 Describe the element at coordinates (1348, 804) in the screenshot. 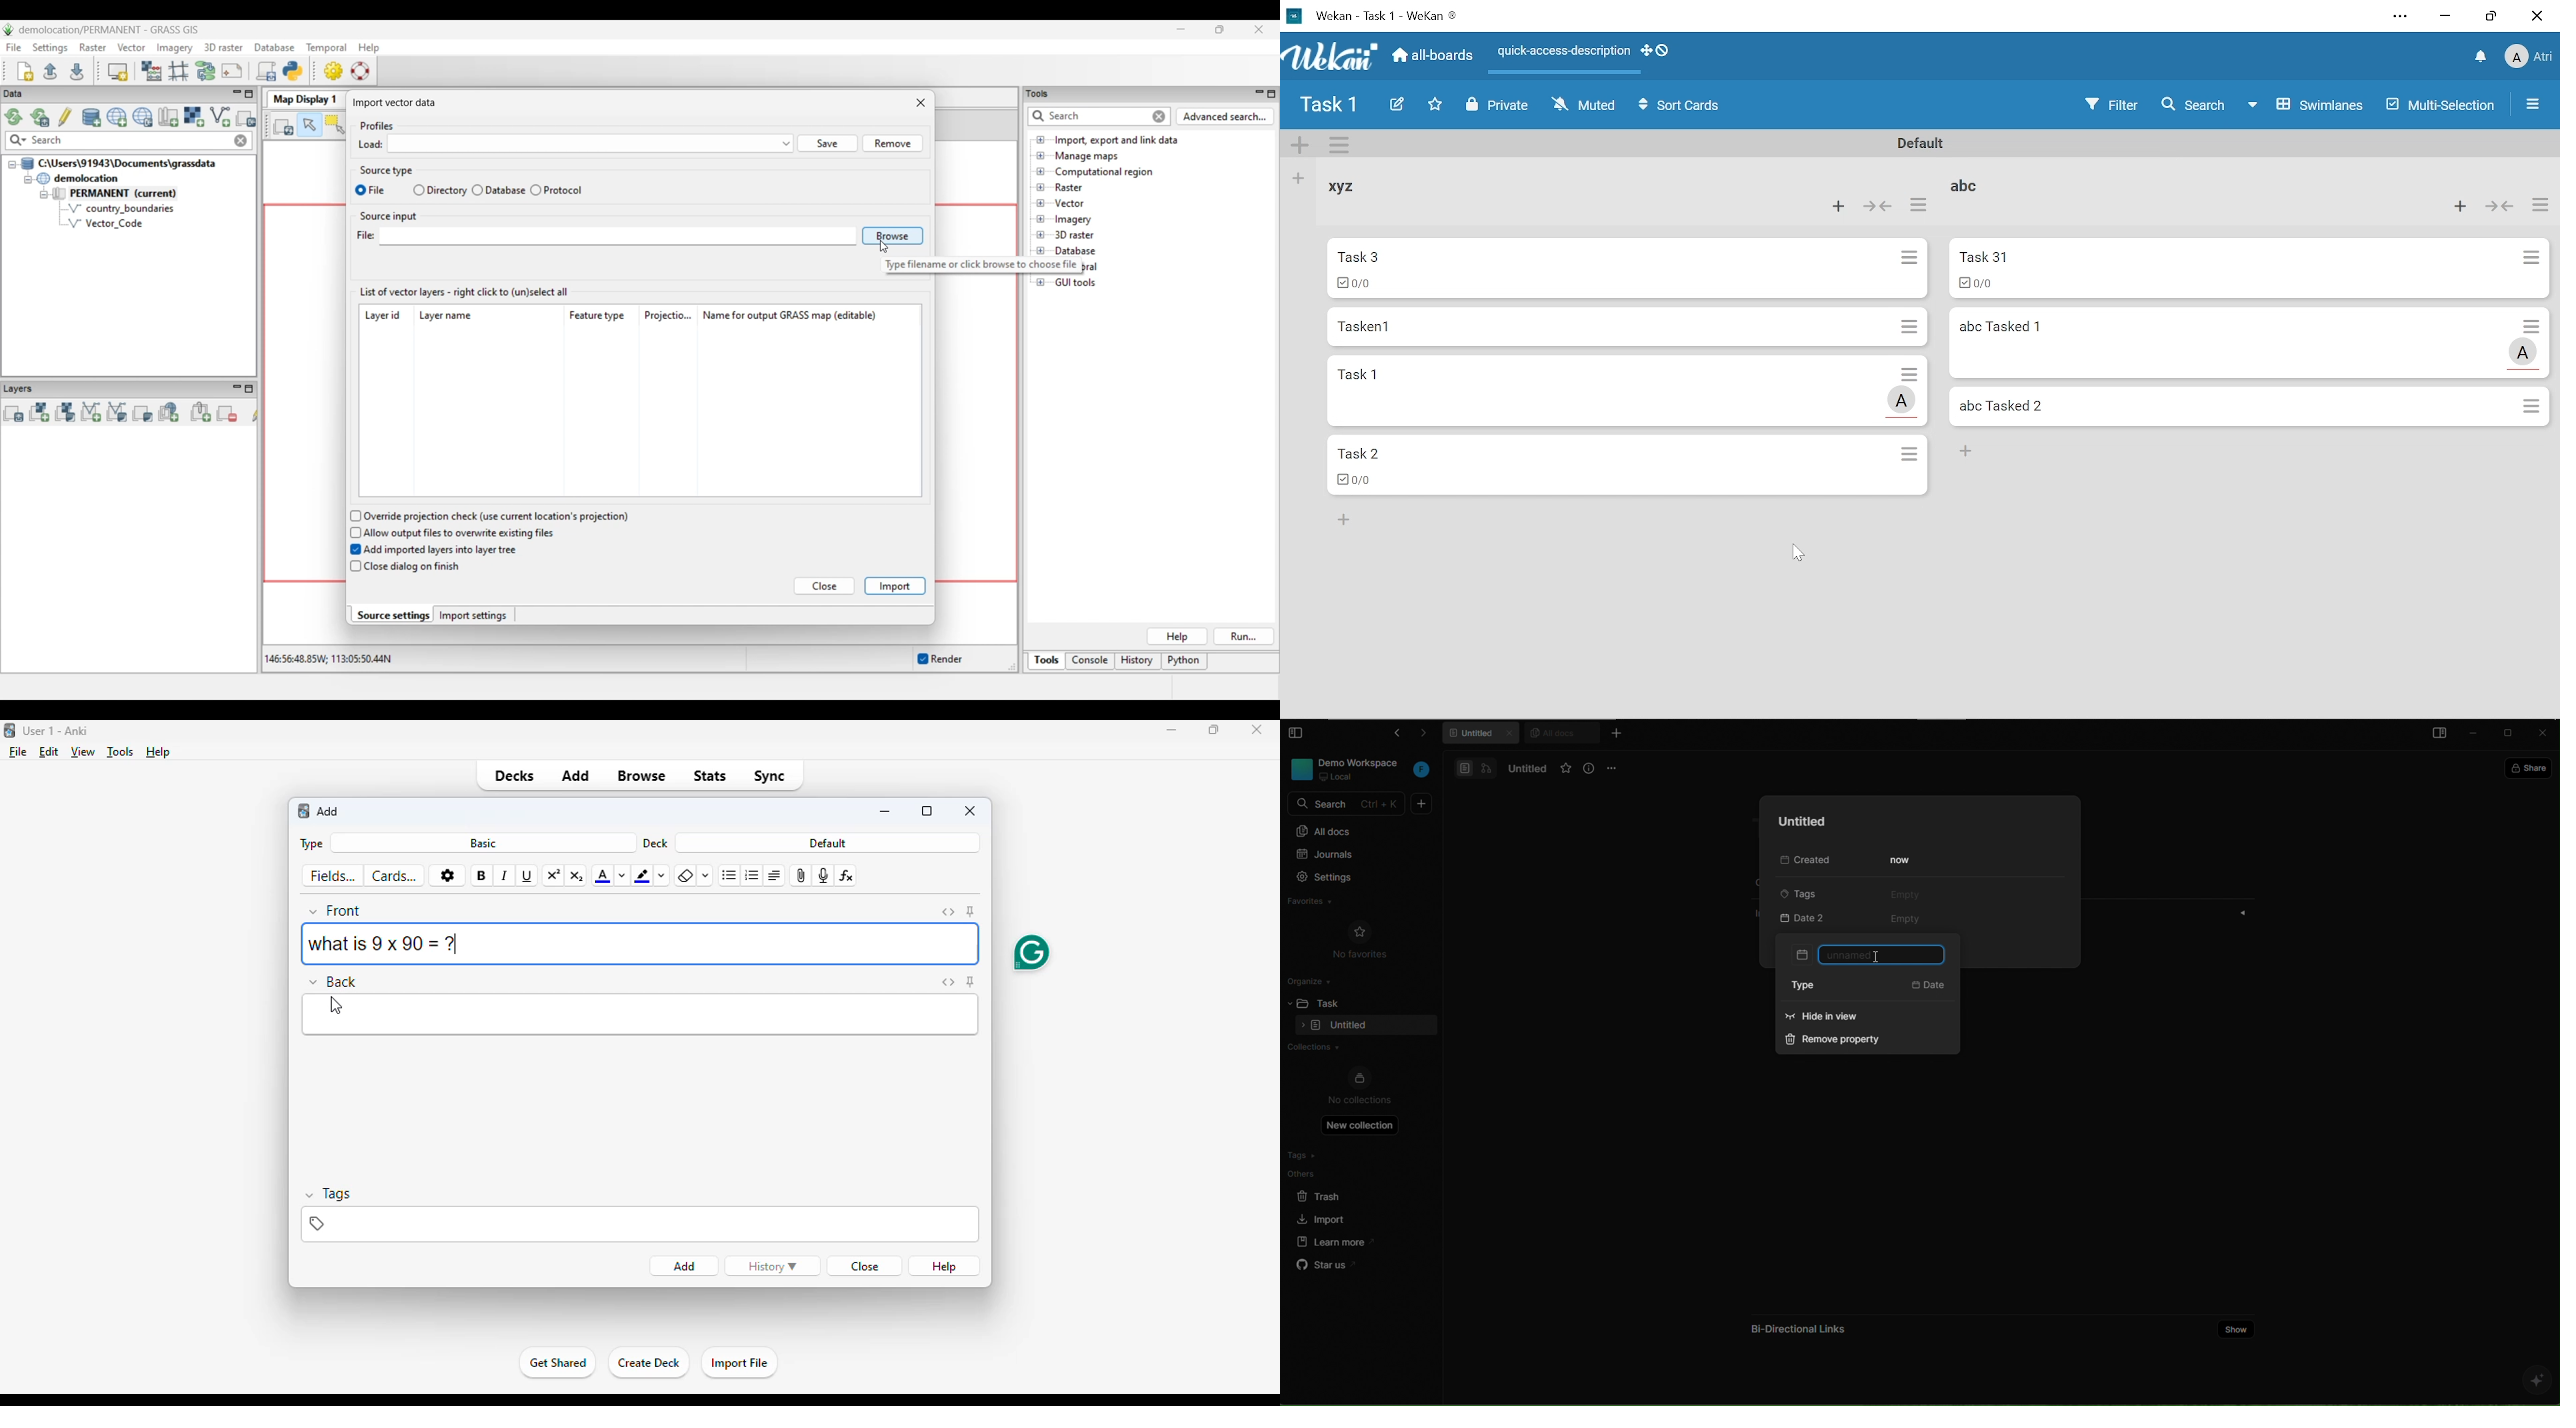

I see `SEARCH` at that location.